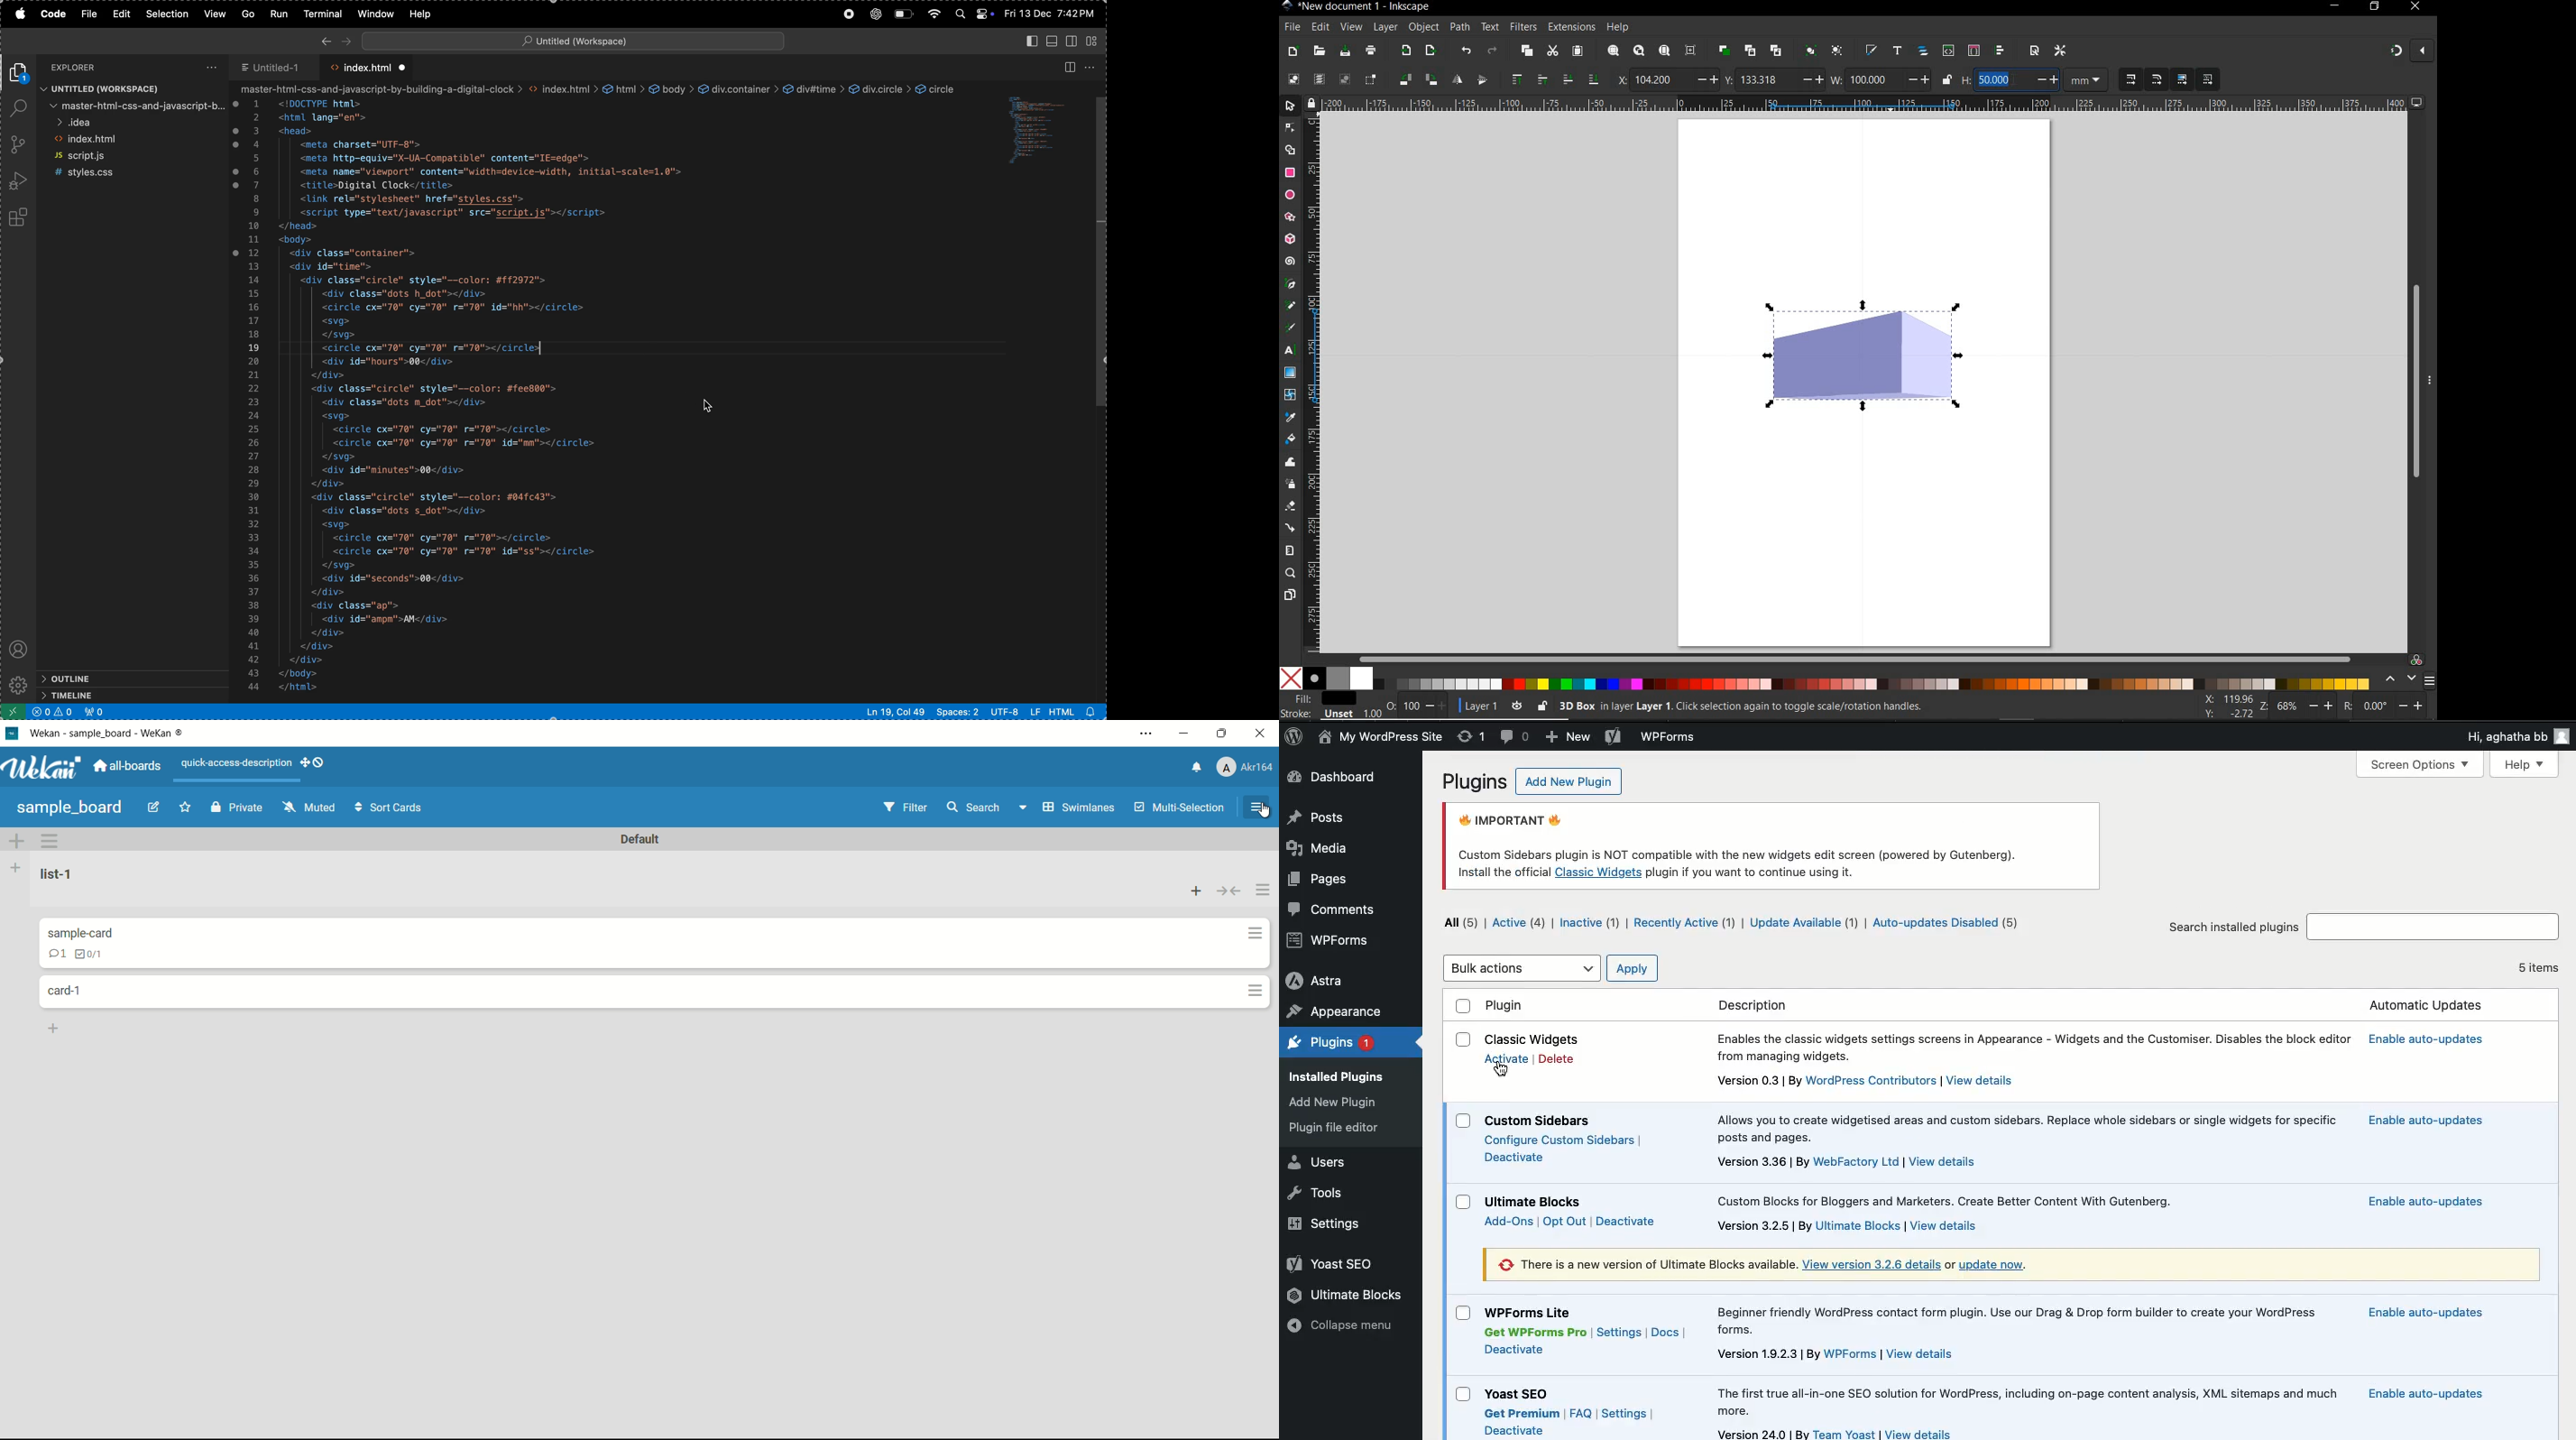 The height and width of the screenshot is (1456, 2576). Describe the element at coordinates (2002, 79) in the screenshot. I see `50` at that location.